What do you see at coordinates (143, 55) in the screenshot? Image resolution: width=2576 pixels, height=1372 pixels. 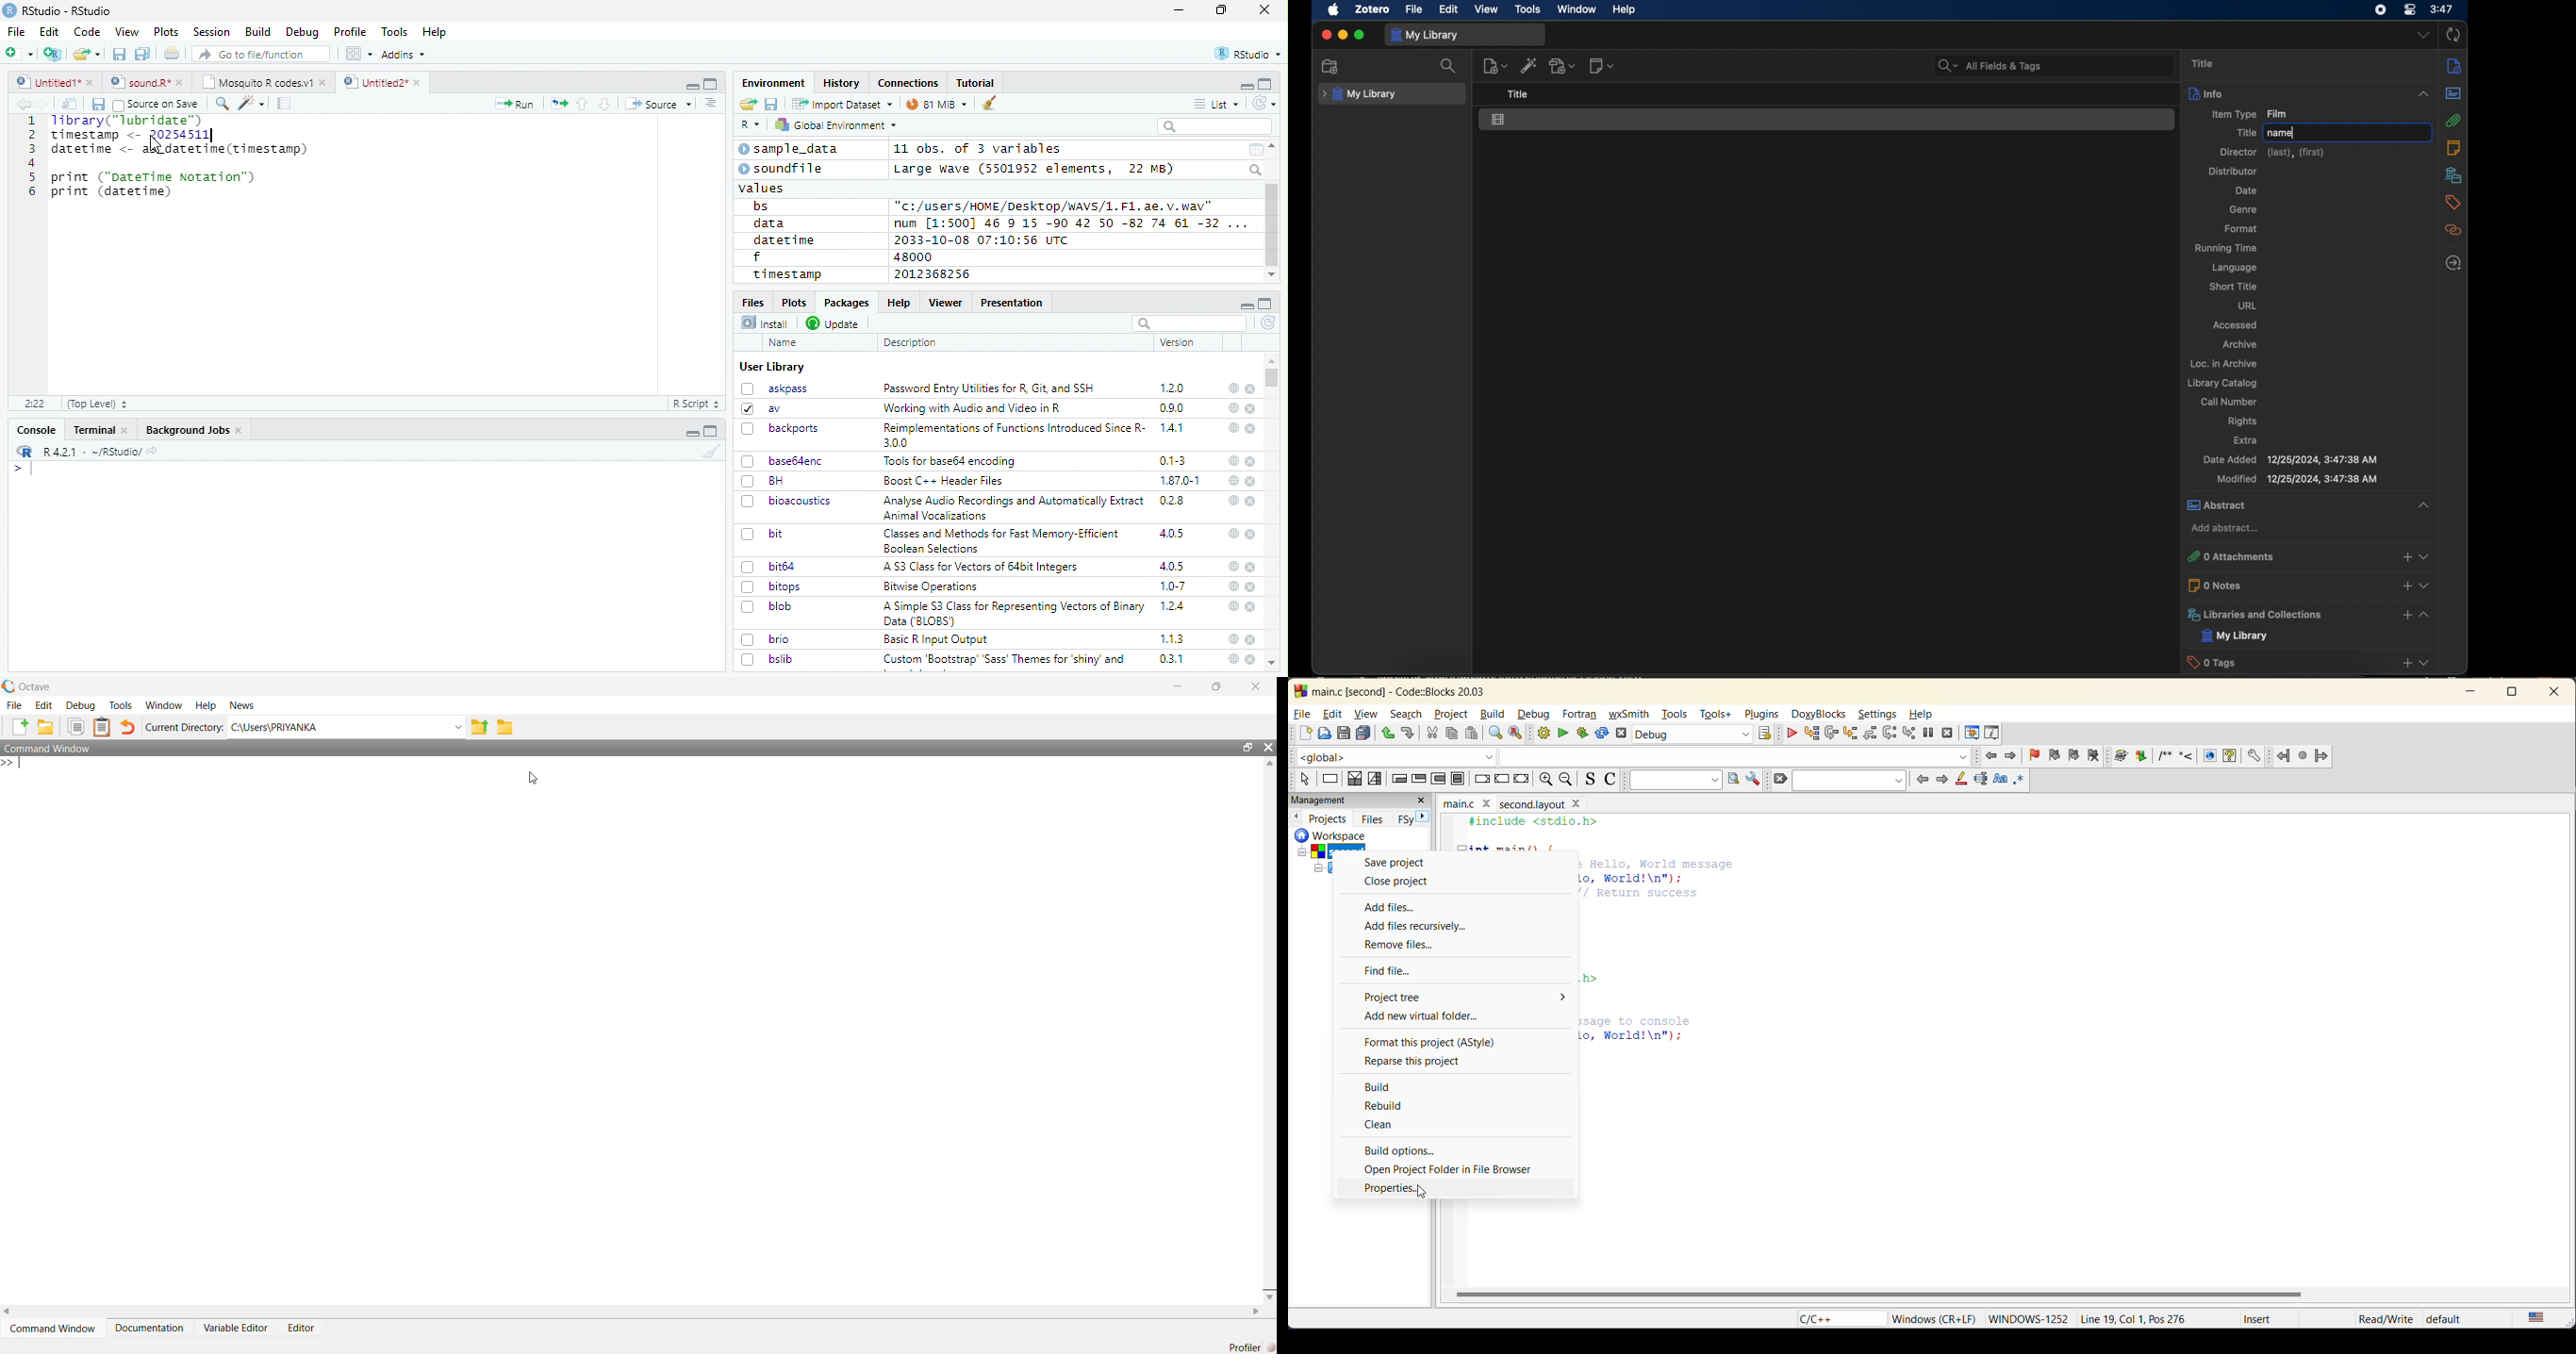 I see `Save all the open documents` at bounding box center [143, 55].